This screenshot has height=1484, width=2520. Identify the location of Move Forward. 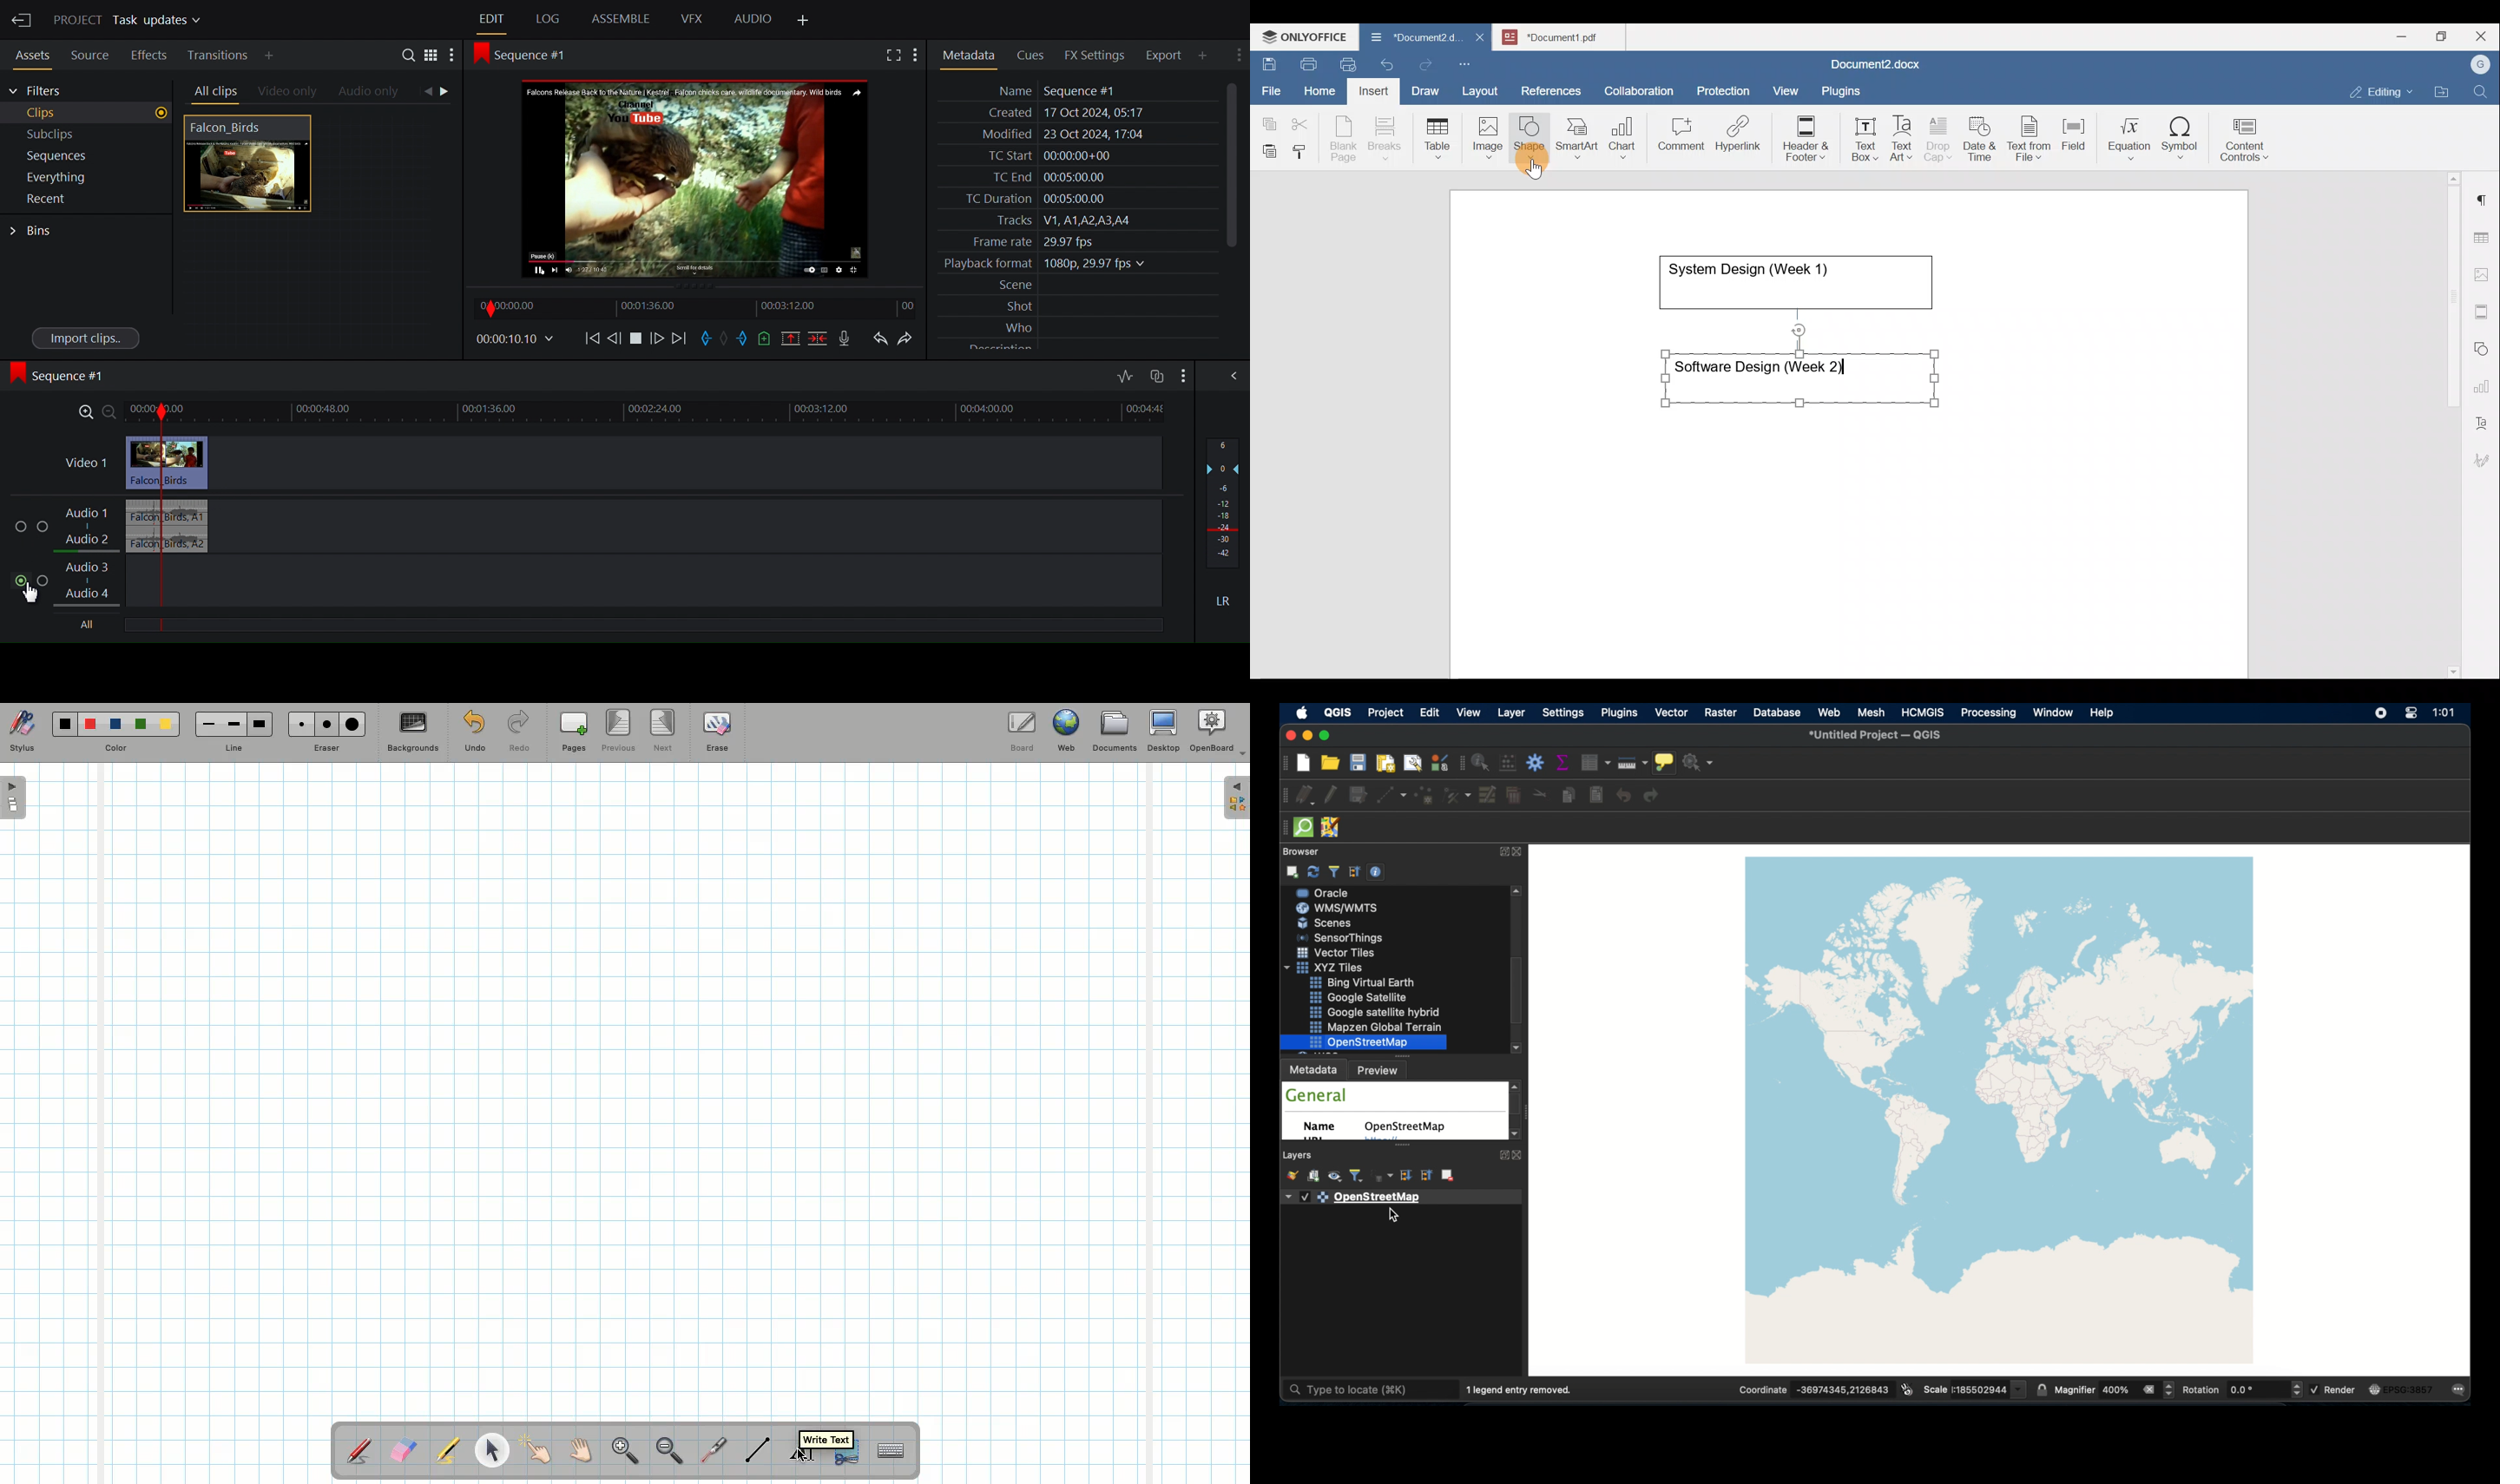
(678, 340).